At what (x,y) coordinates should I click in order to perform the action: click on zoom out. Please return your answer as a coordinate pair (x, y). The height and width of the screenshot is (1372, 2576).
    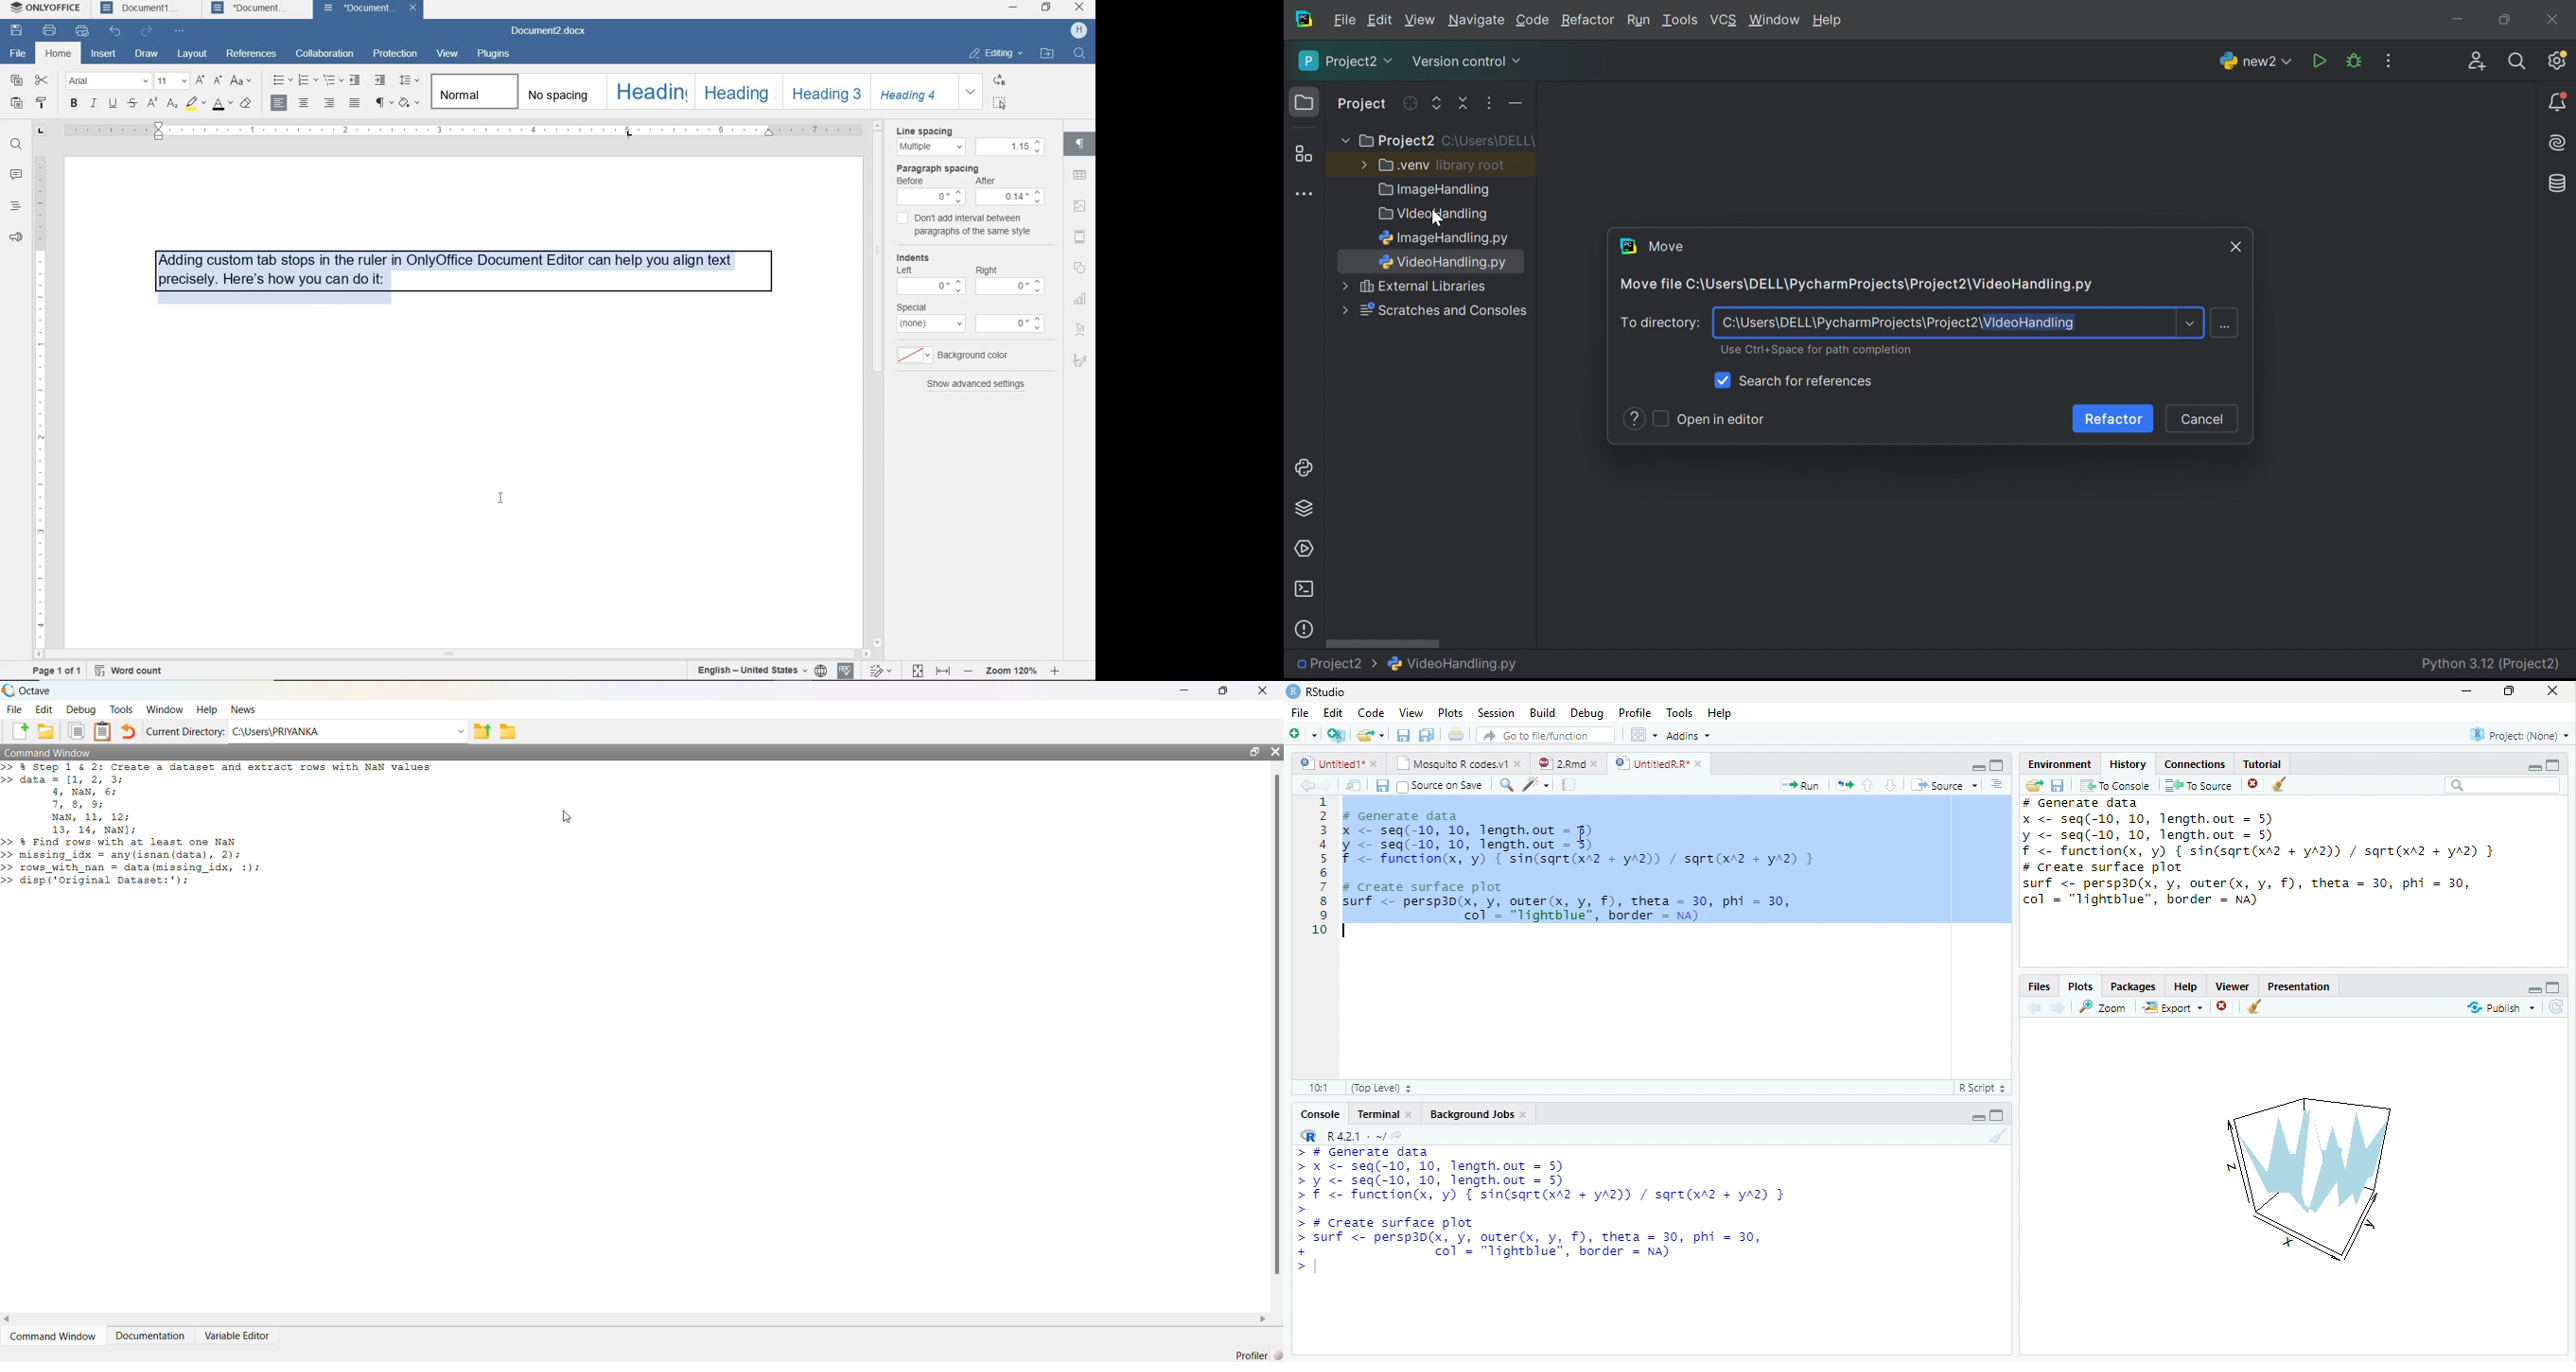
    Looking at the image, I should click on (968, 673).